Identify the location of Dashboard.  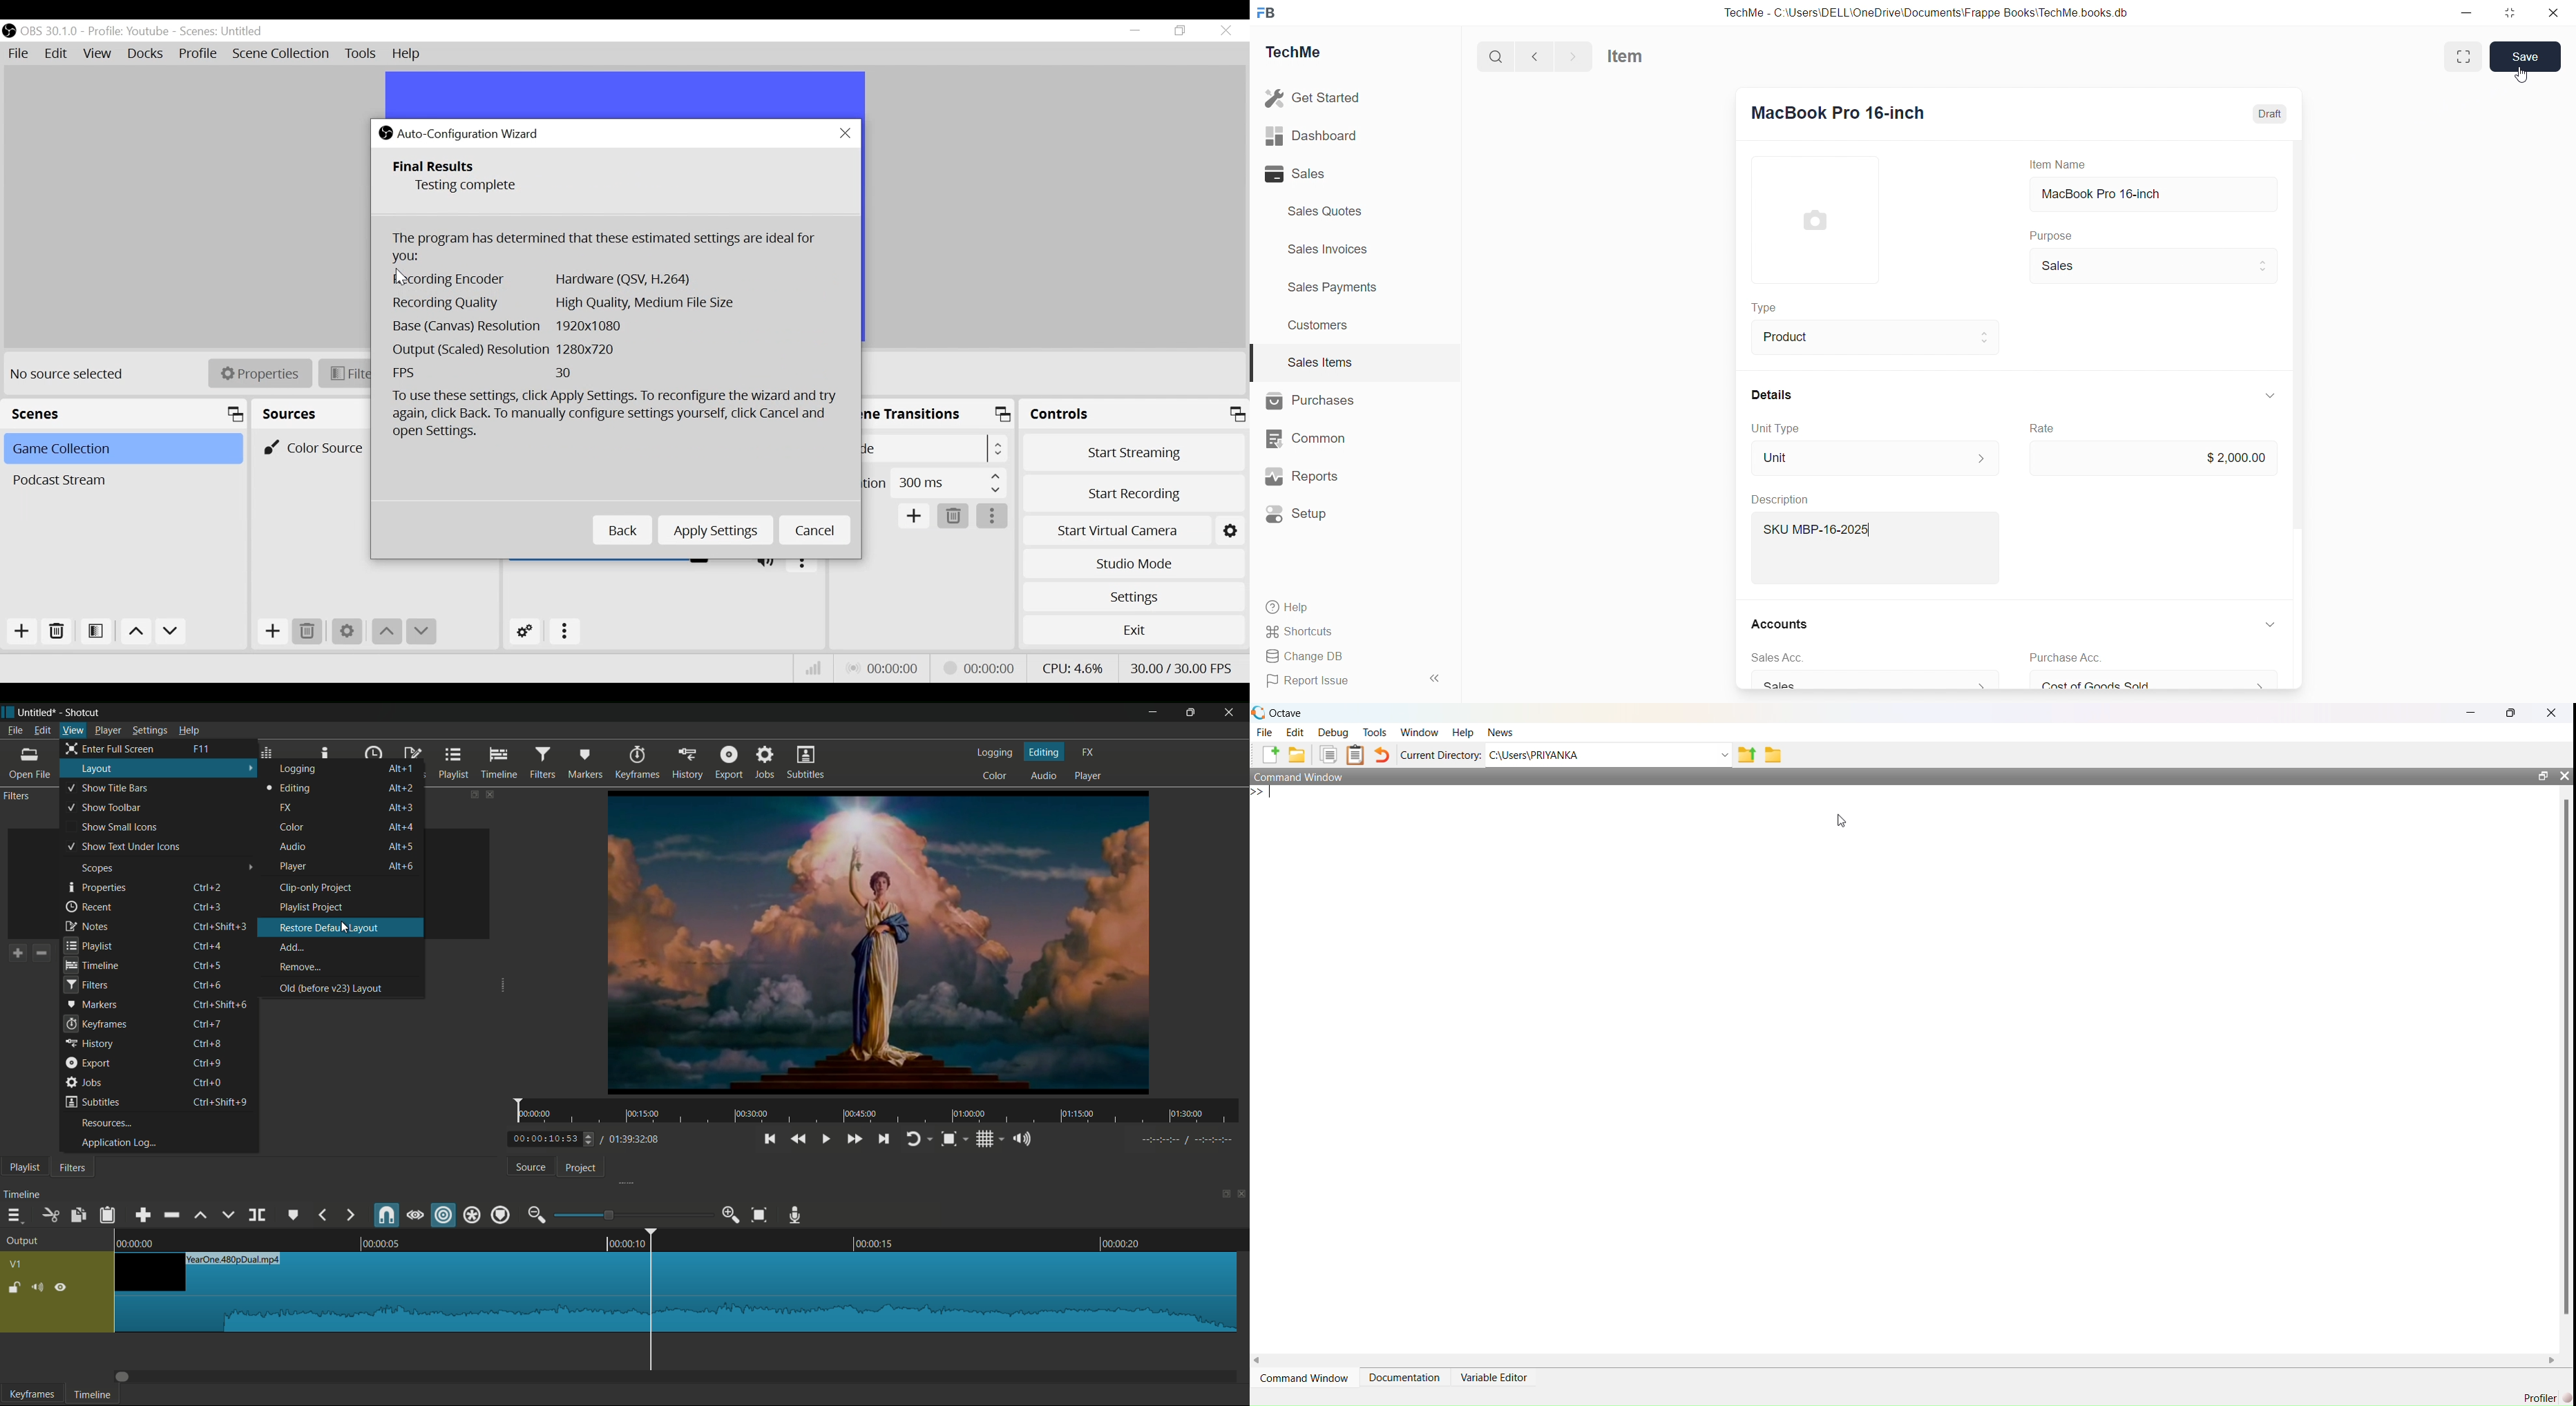
(1312, 135).